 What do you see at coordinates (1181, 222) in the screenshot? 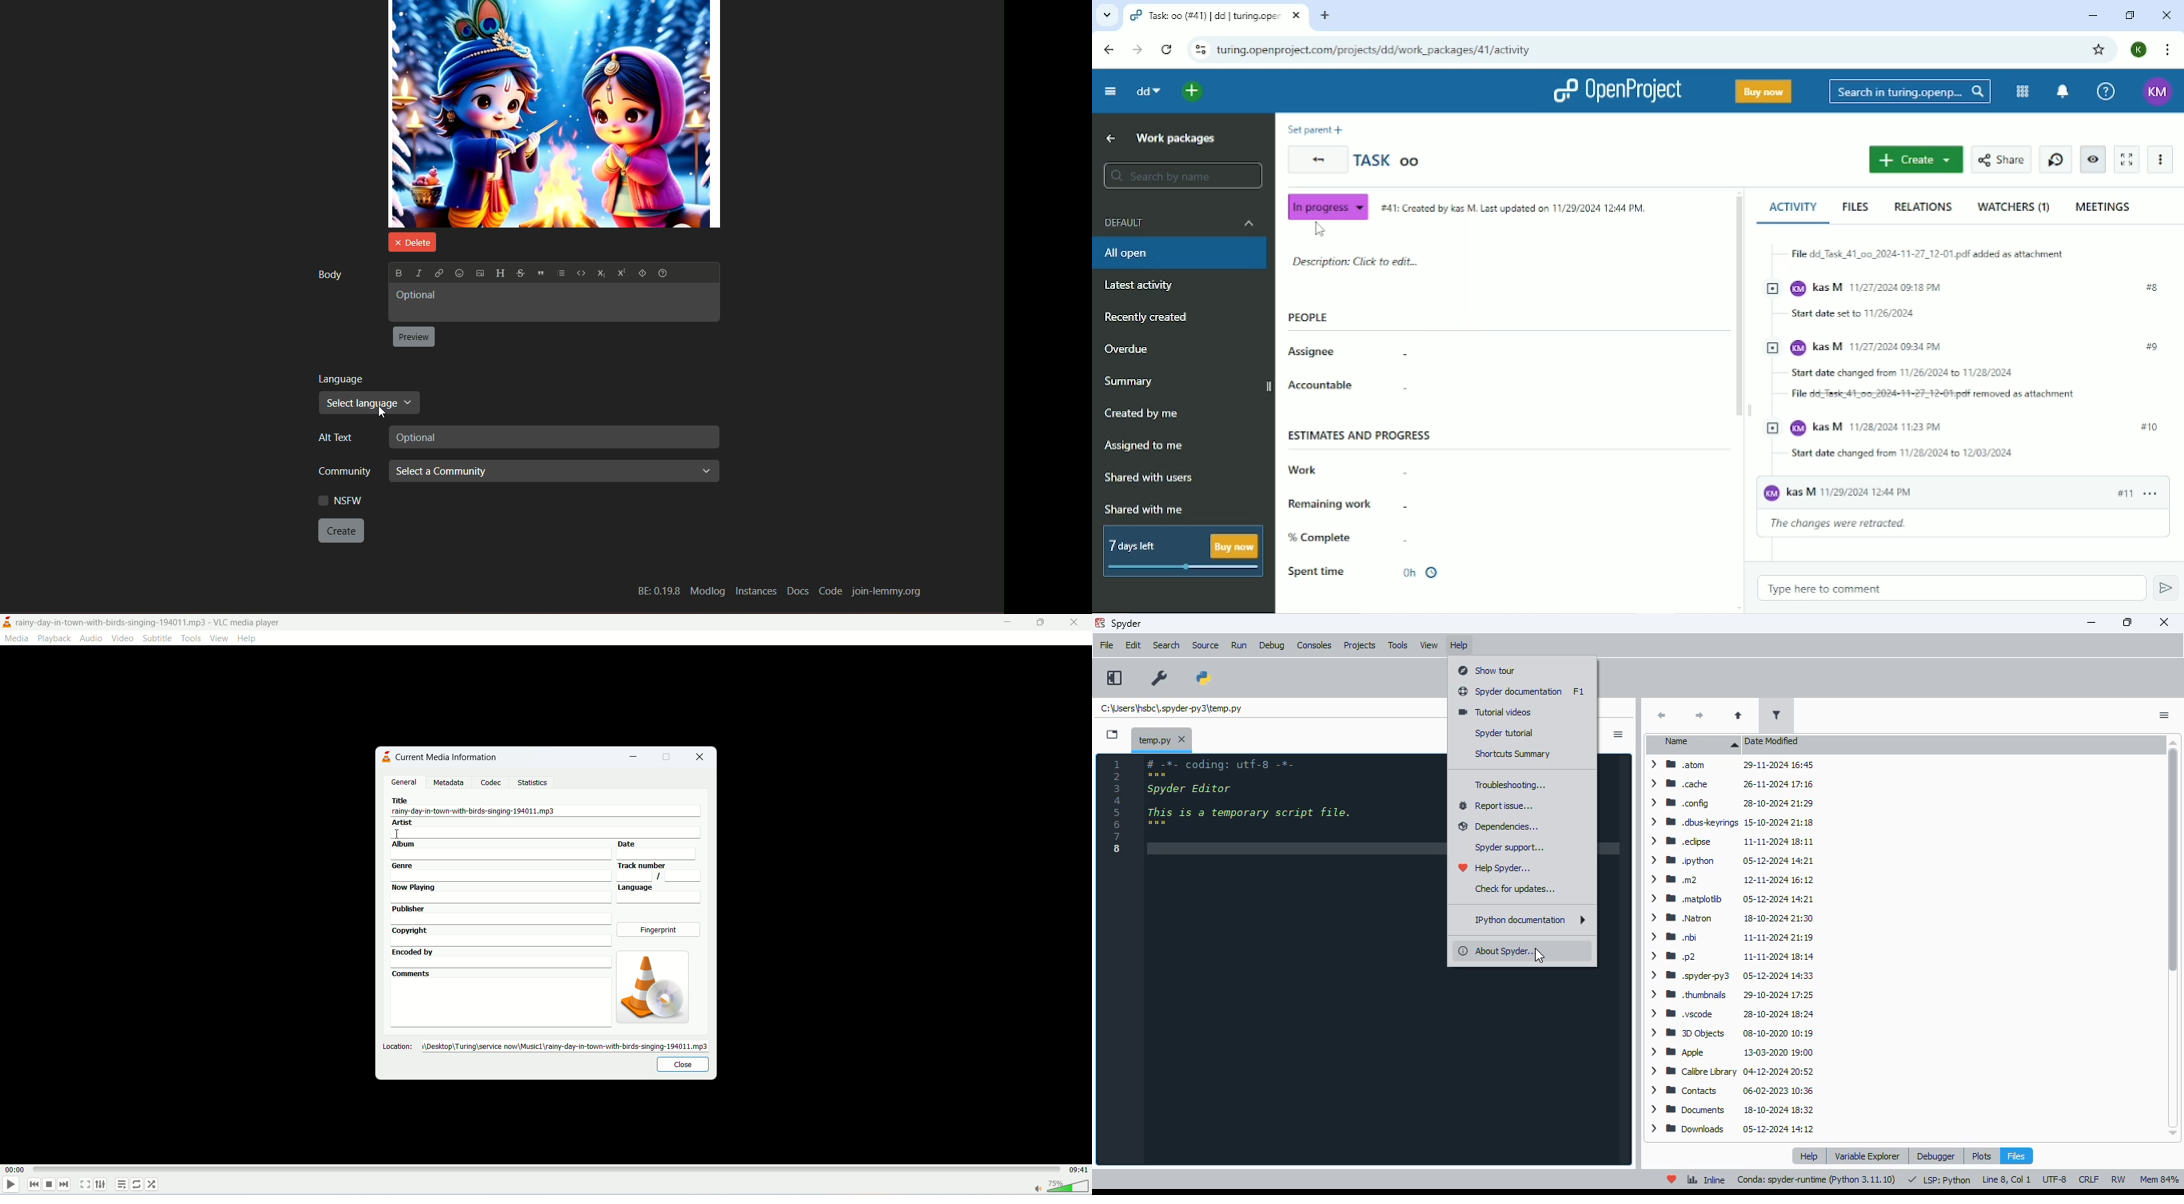
I see `Default` at bounding box center [1181, 222].